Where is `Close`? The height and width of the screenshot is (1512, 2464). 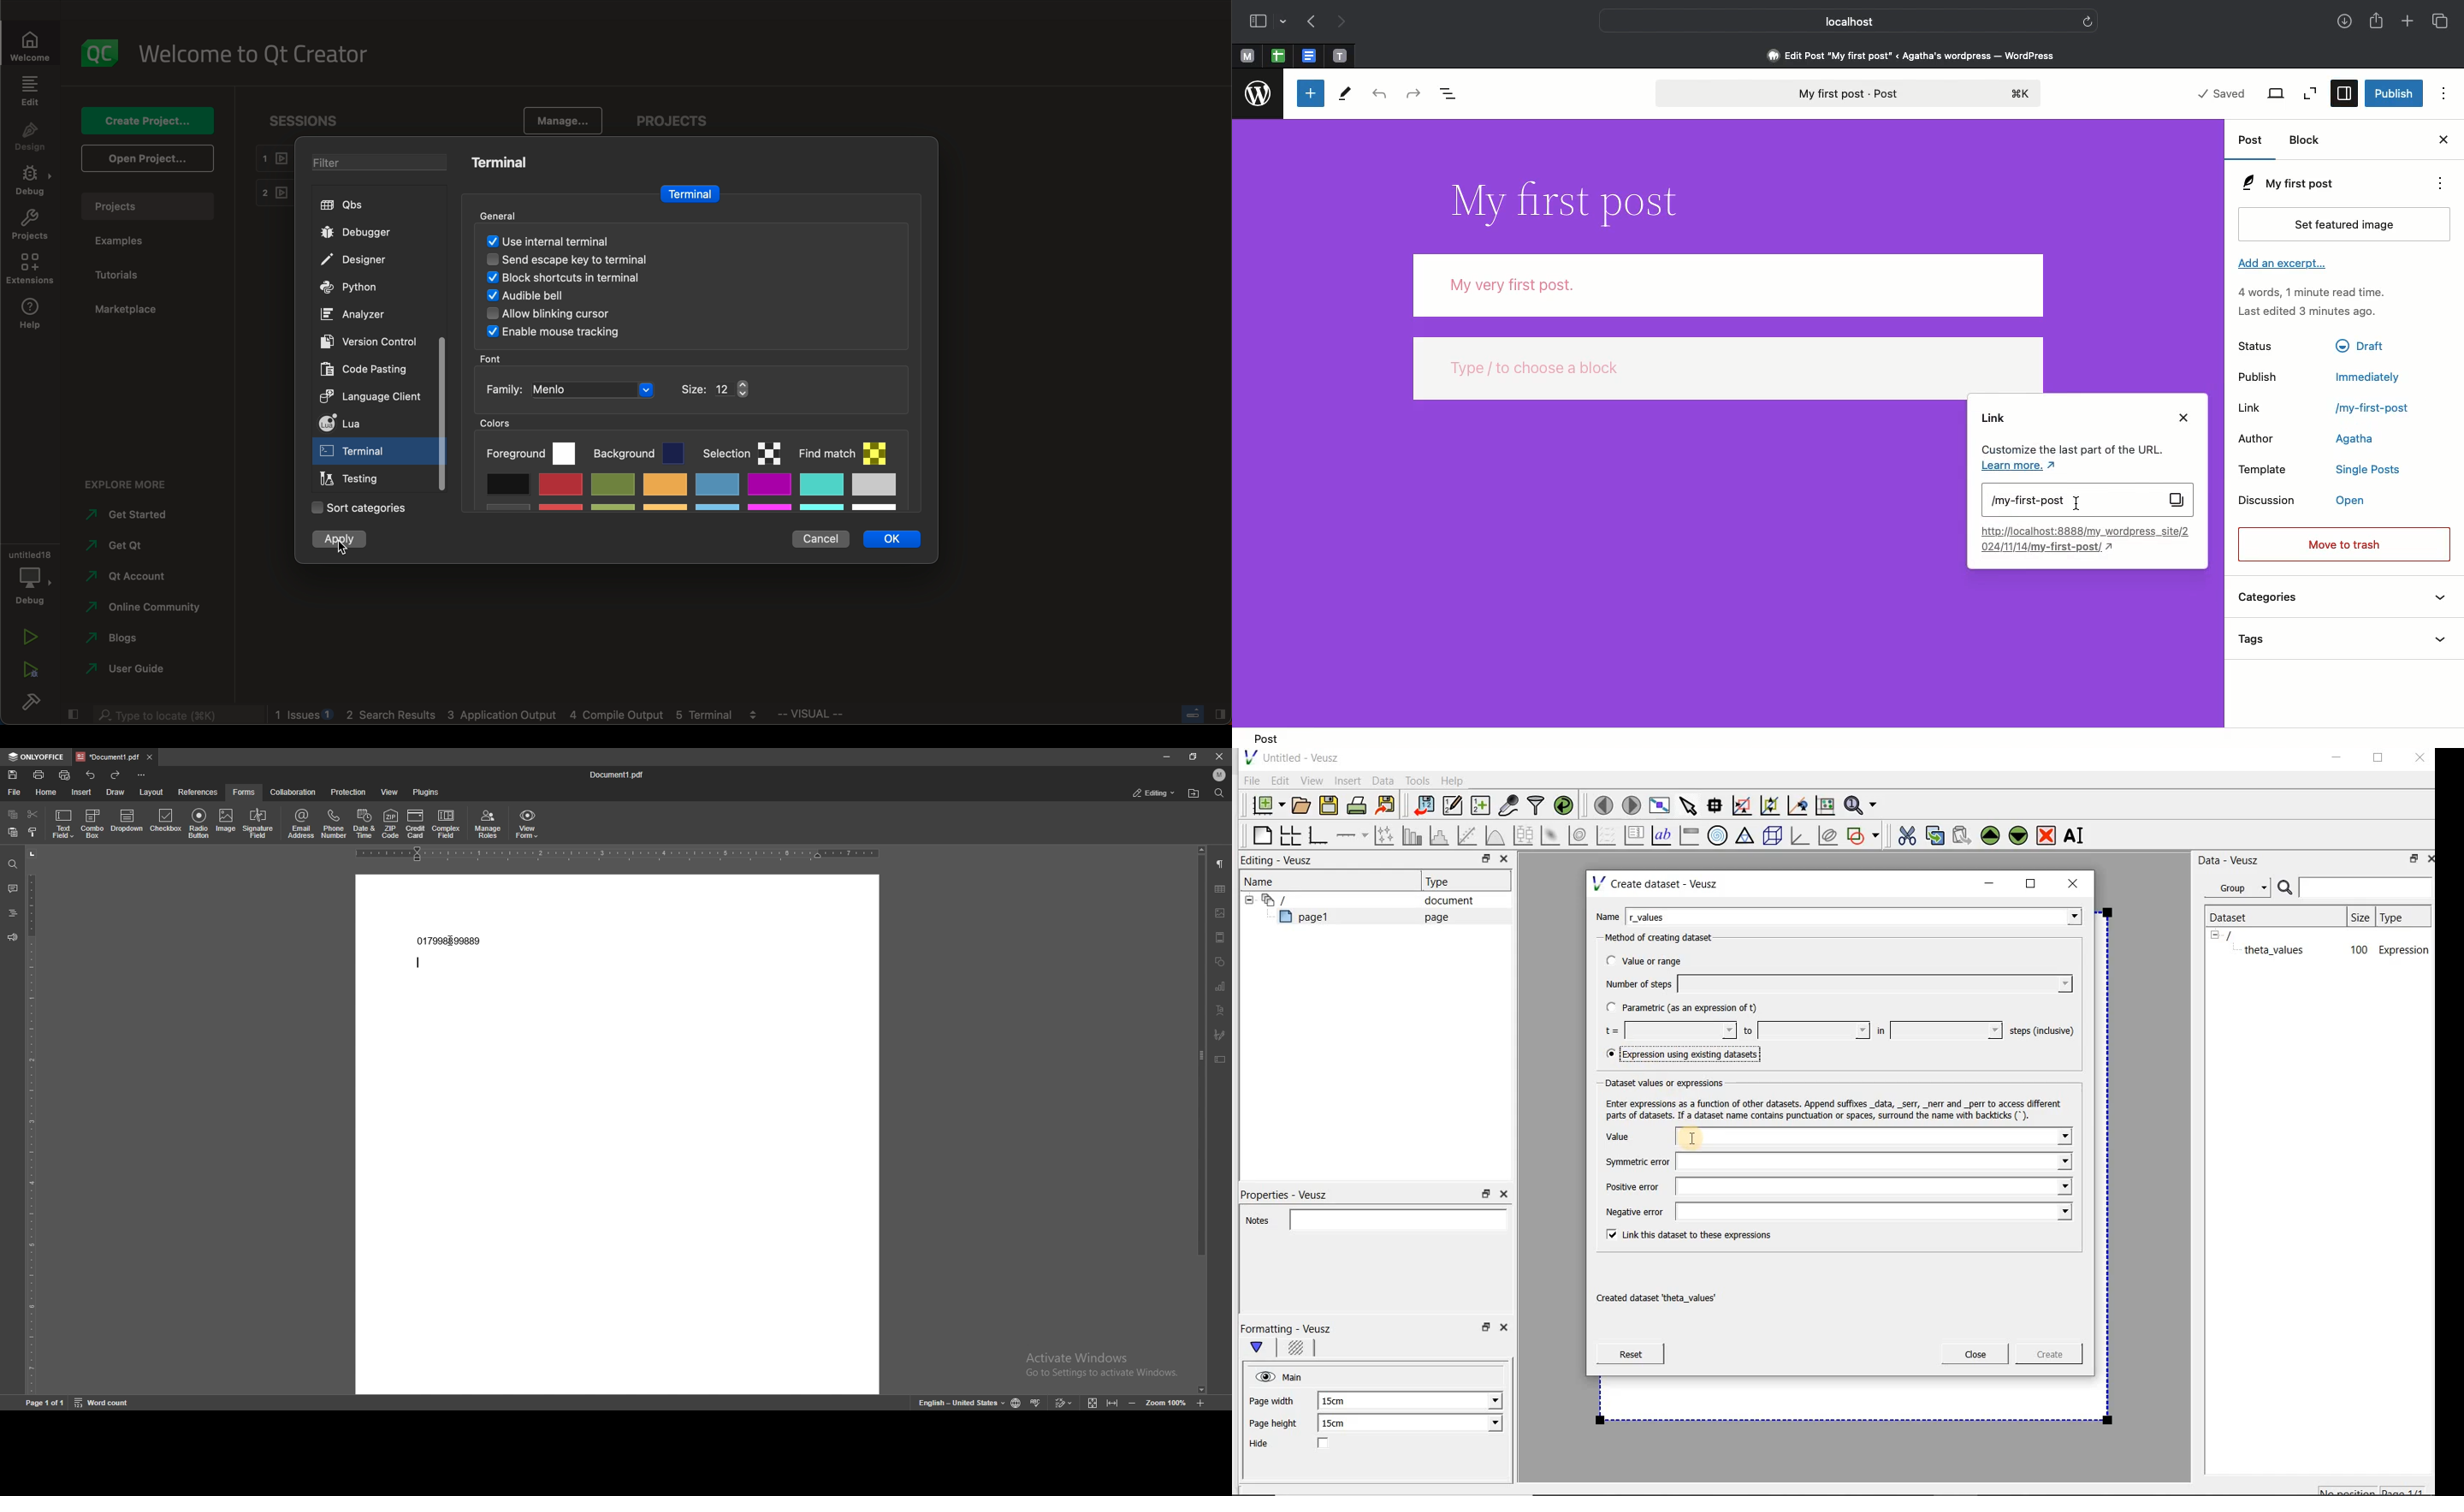
Close is located at coordinates (1503, 860).